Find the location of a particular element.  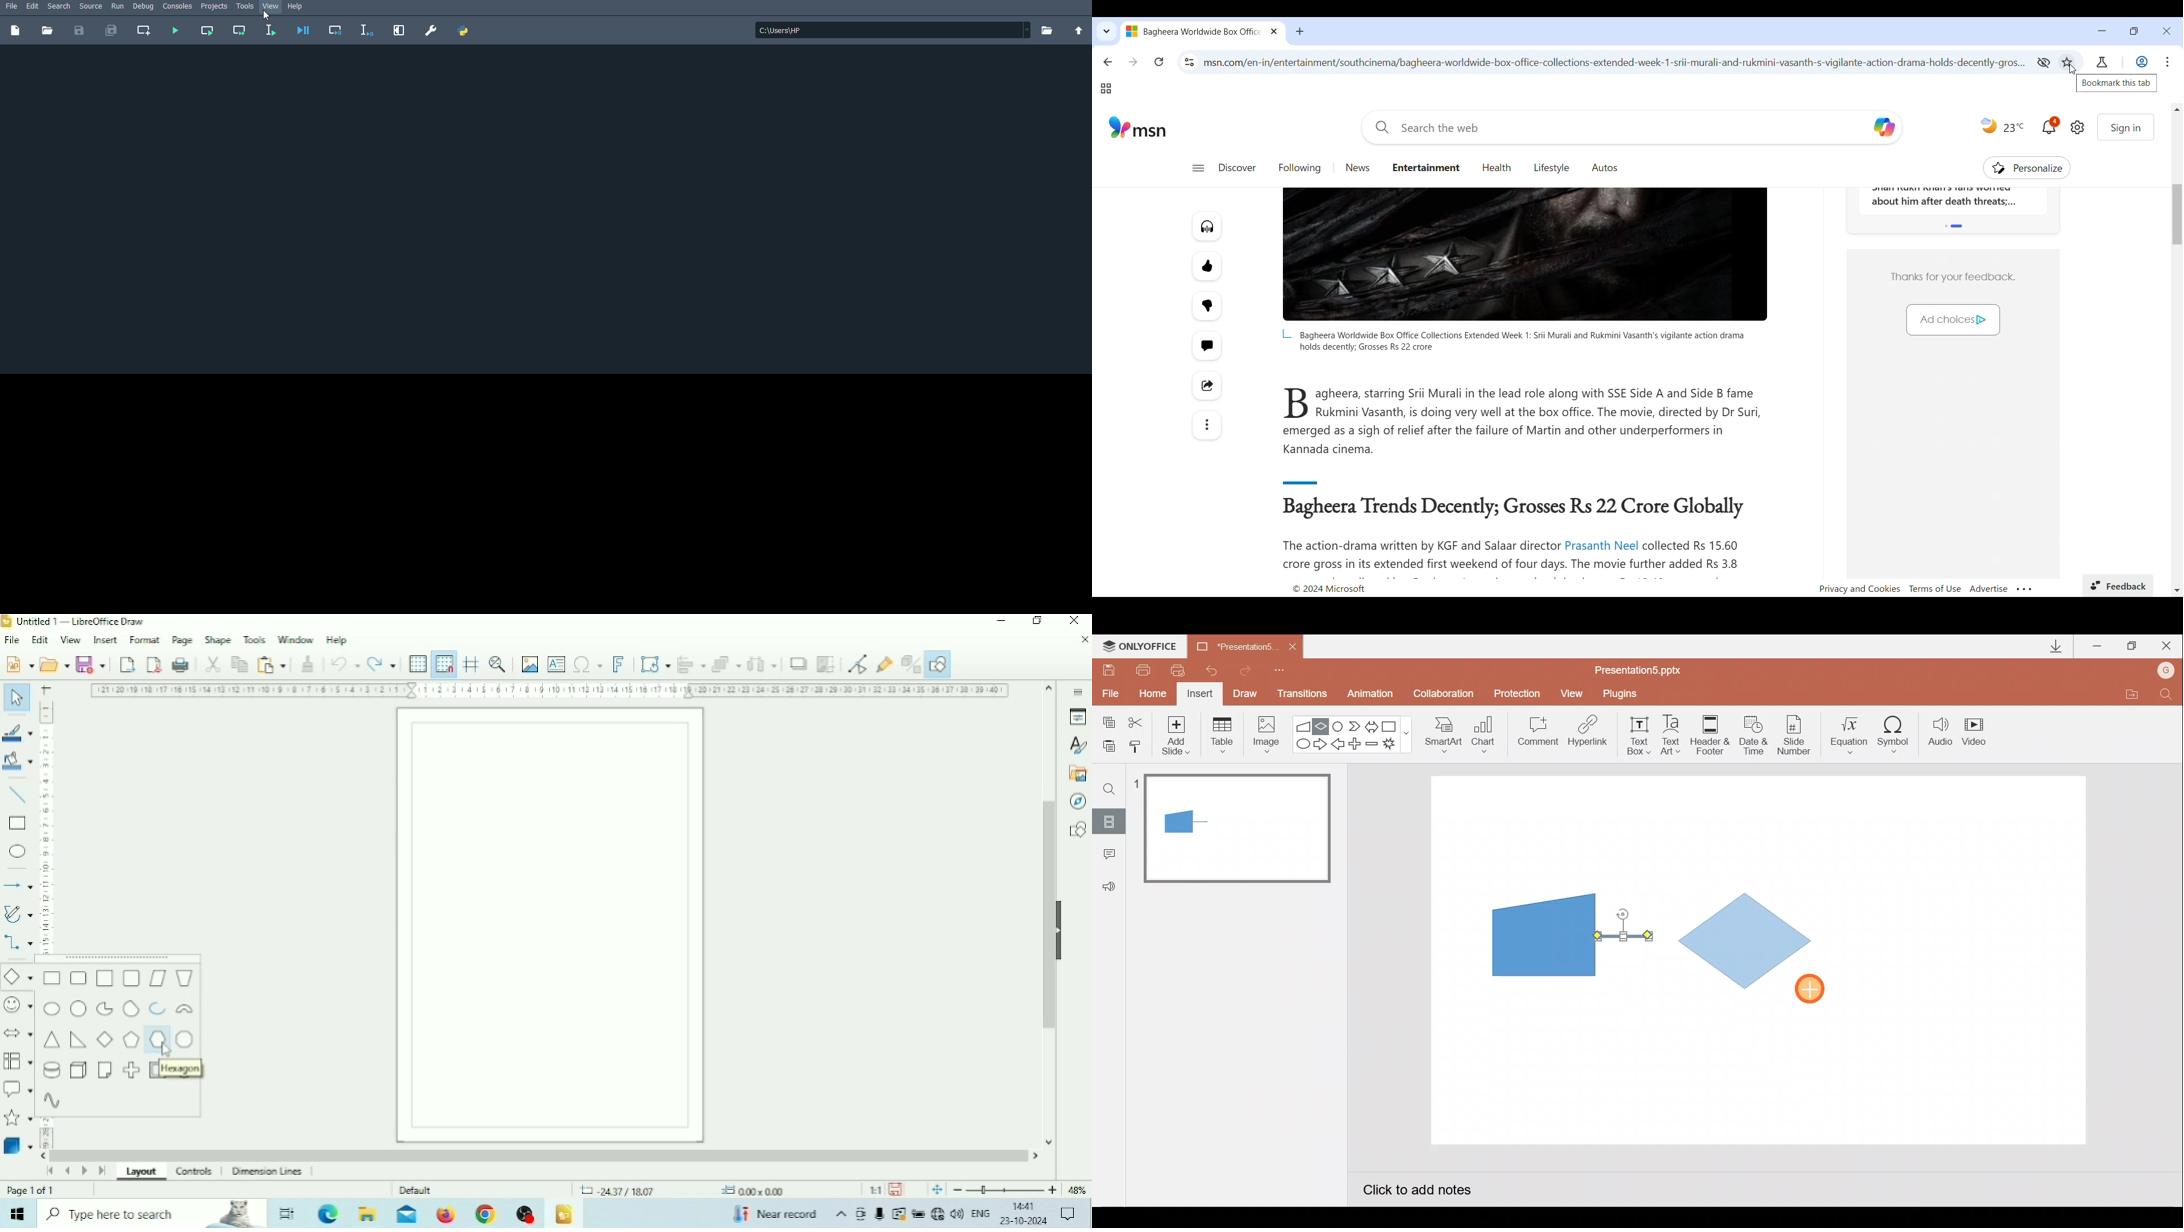

Close is located at coordinates (1293, 647).